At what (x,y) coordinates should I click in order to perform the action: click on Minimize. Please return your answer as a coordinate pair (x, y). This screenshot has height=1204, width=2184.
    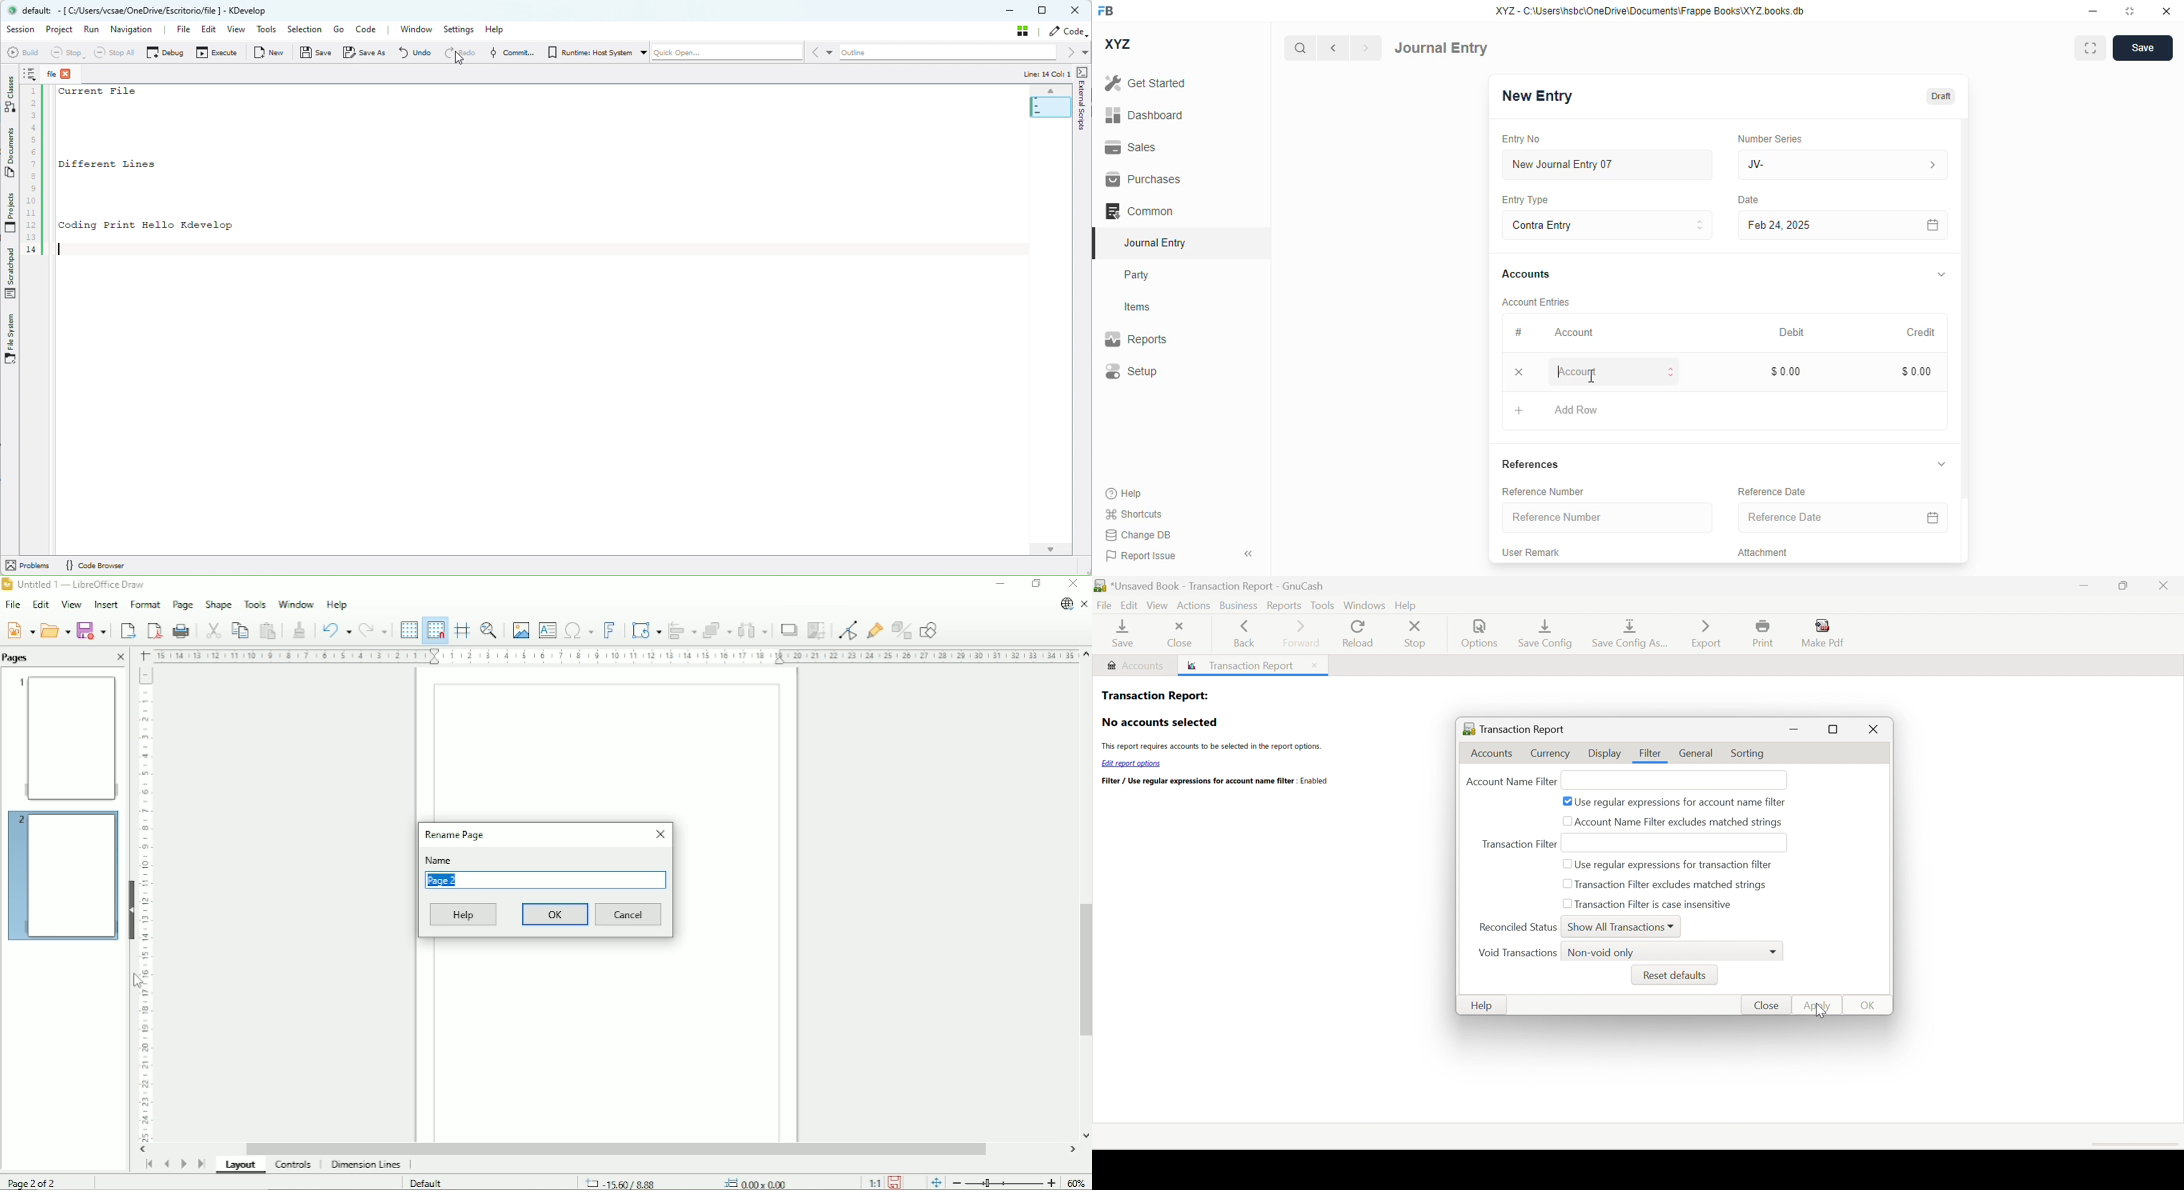
    Looking at the image, I should click on (999, 584).